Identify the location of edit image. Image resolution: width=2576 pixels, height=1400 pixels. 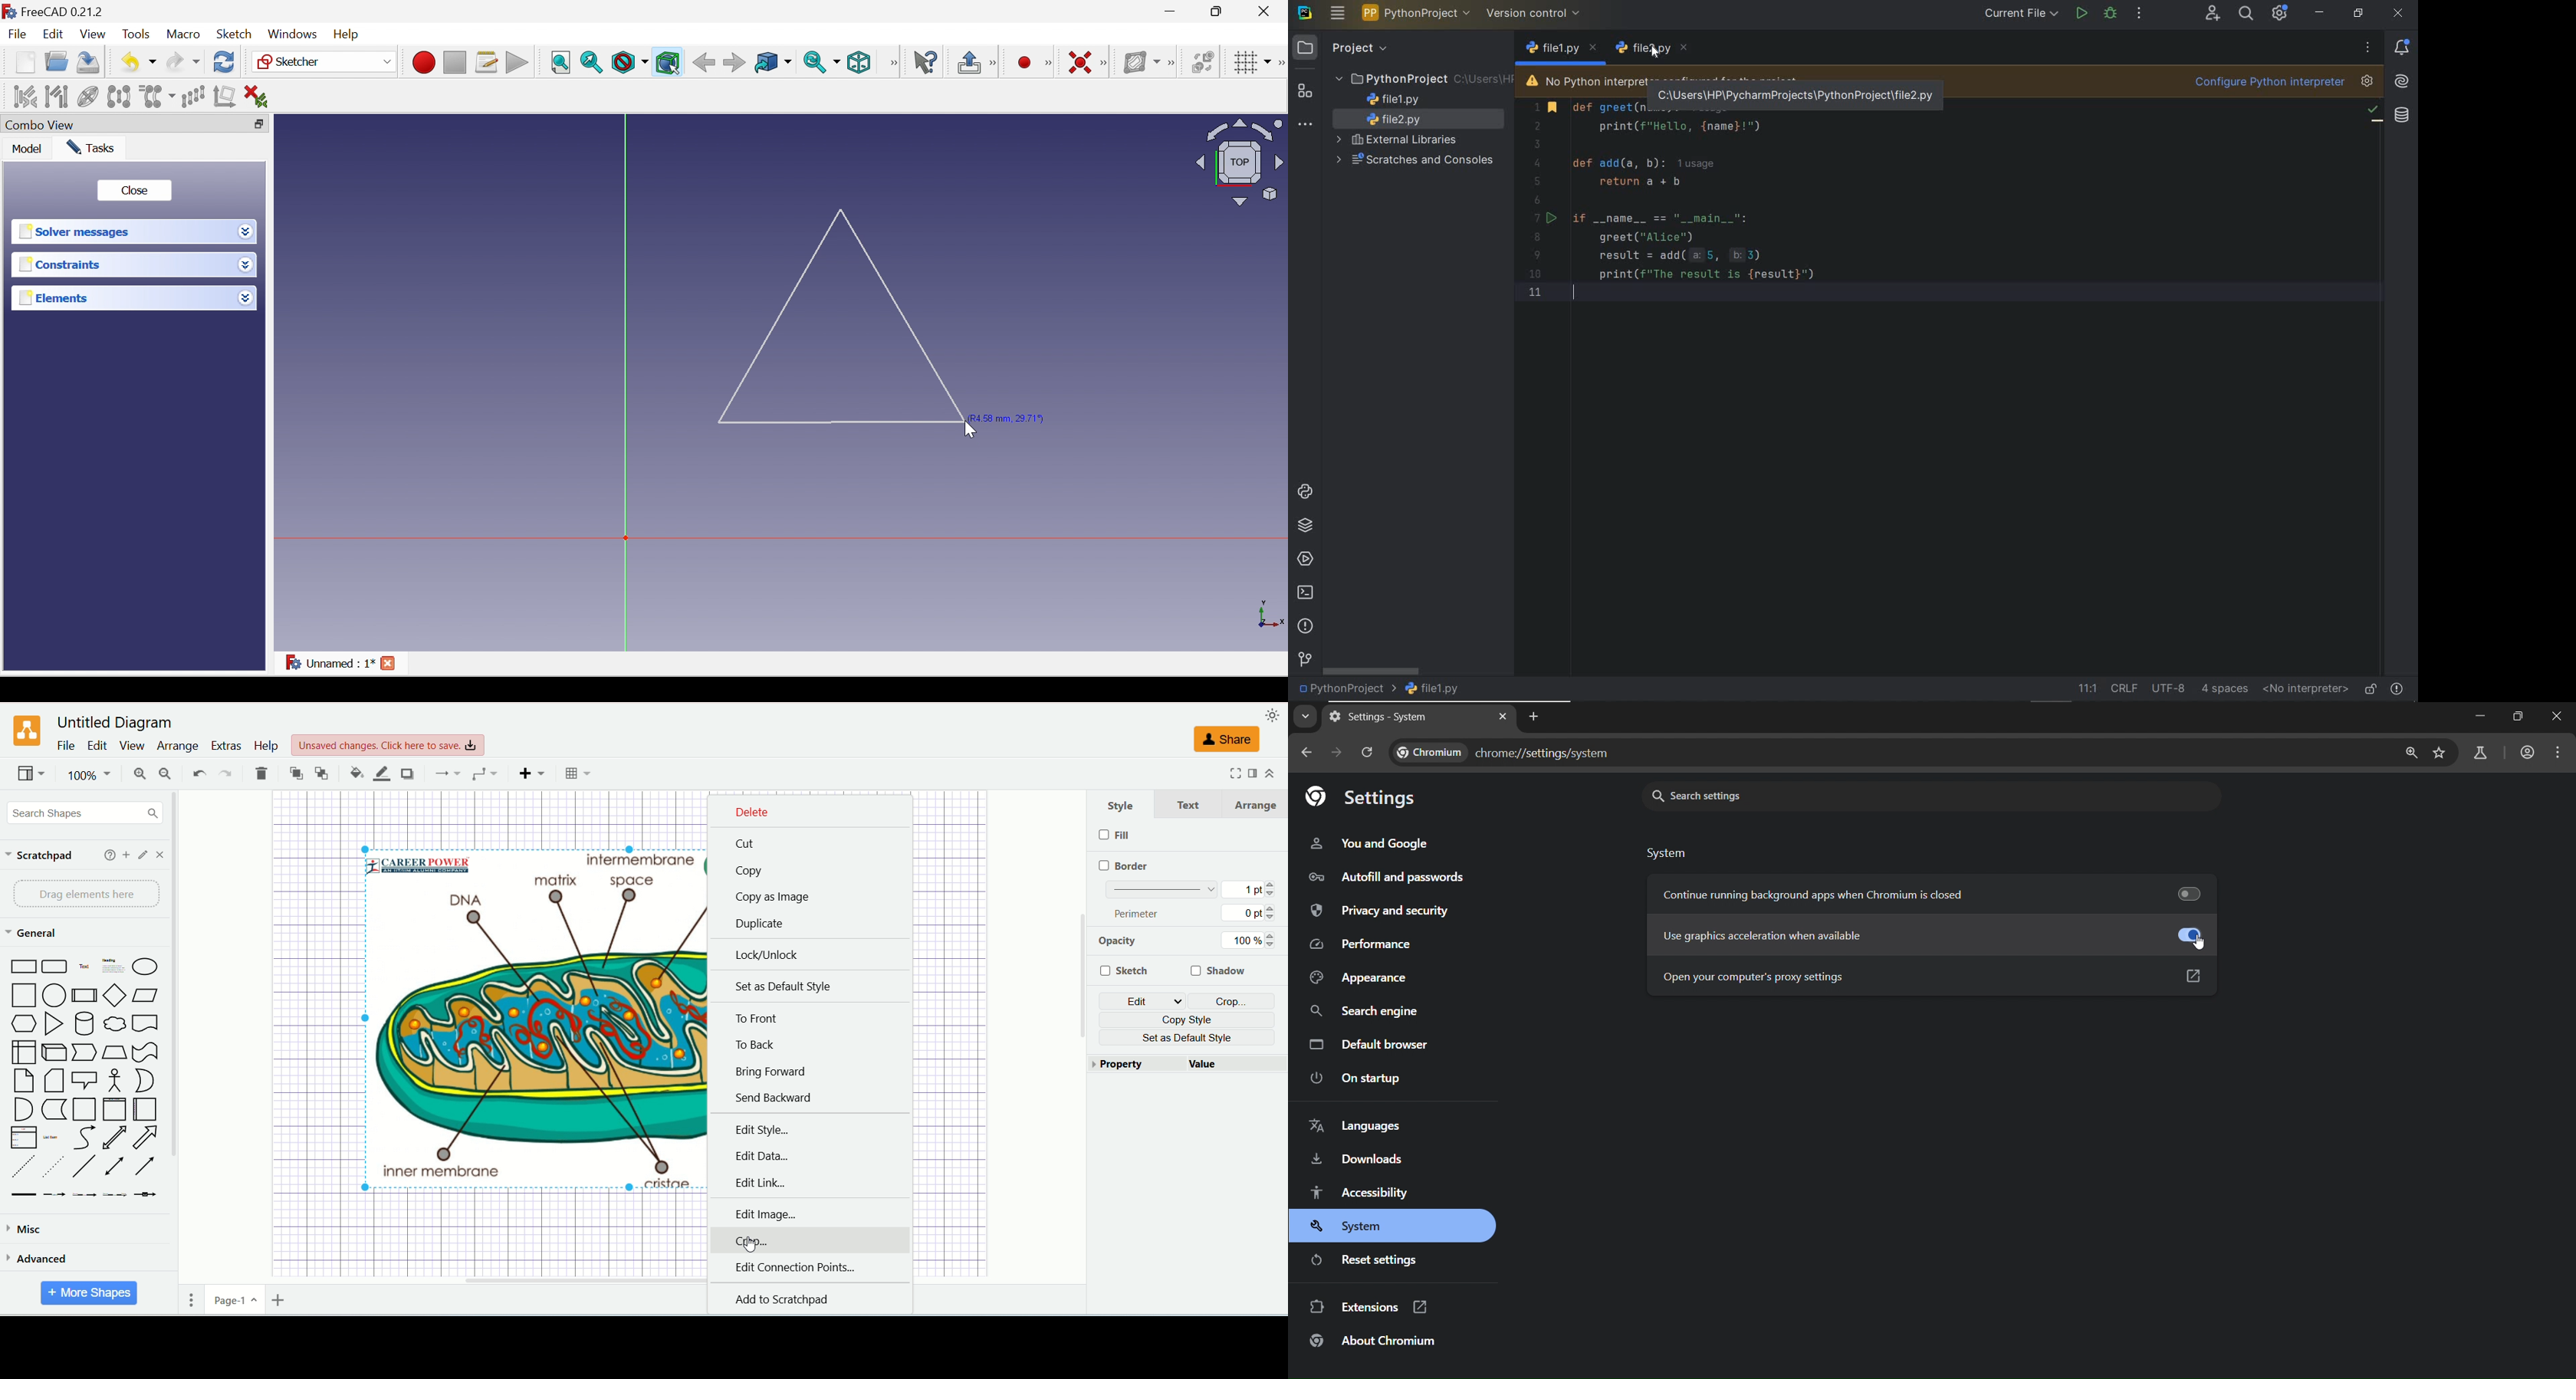
(769, 1214).